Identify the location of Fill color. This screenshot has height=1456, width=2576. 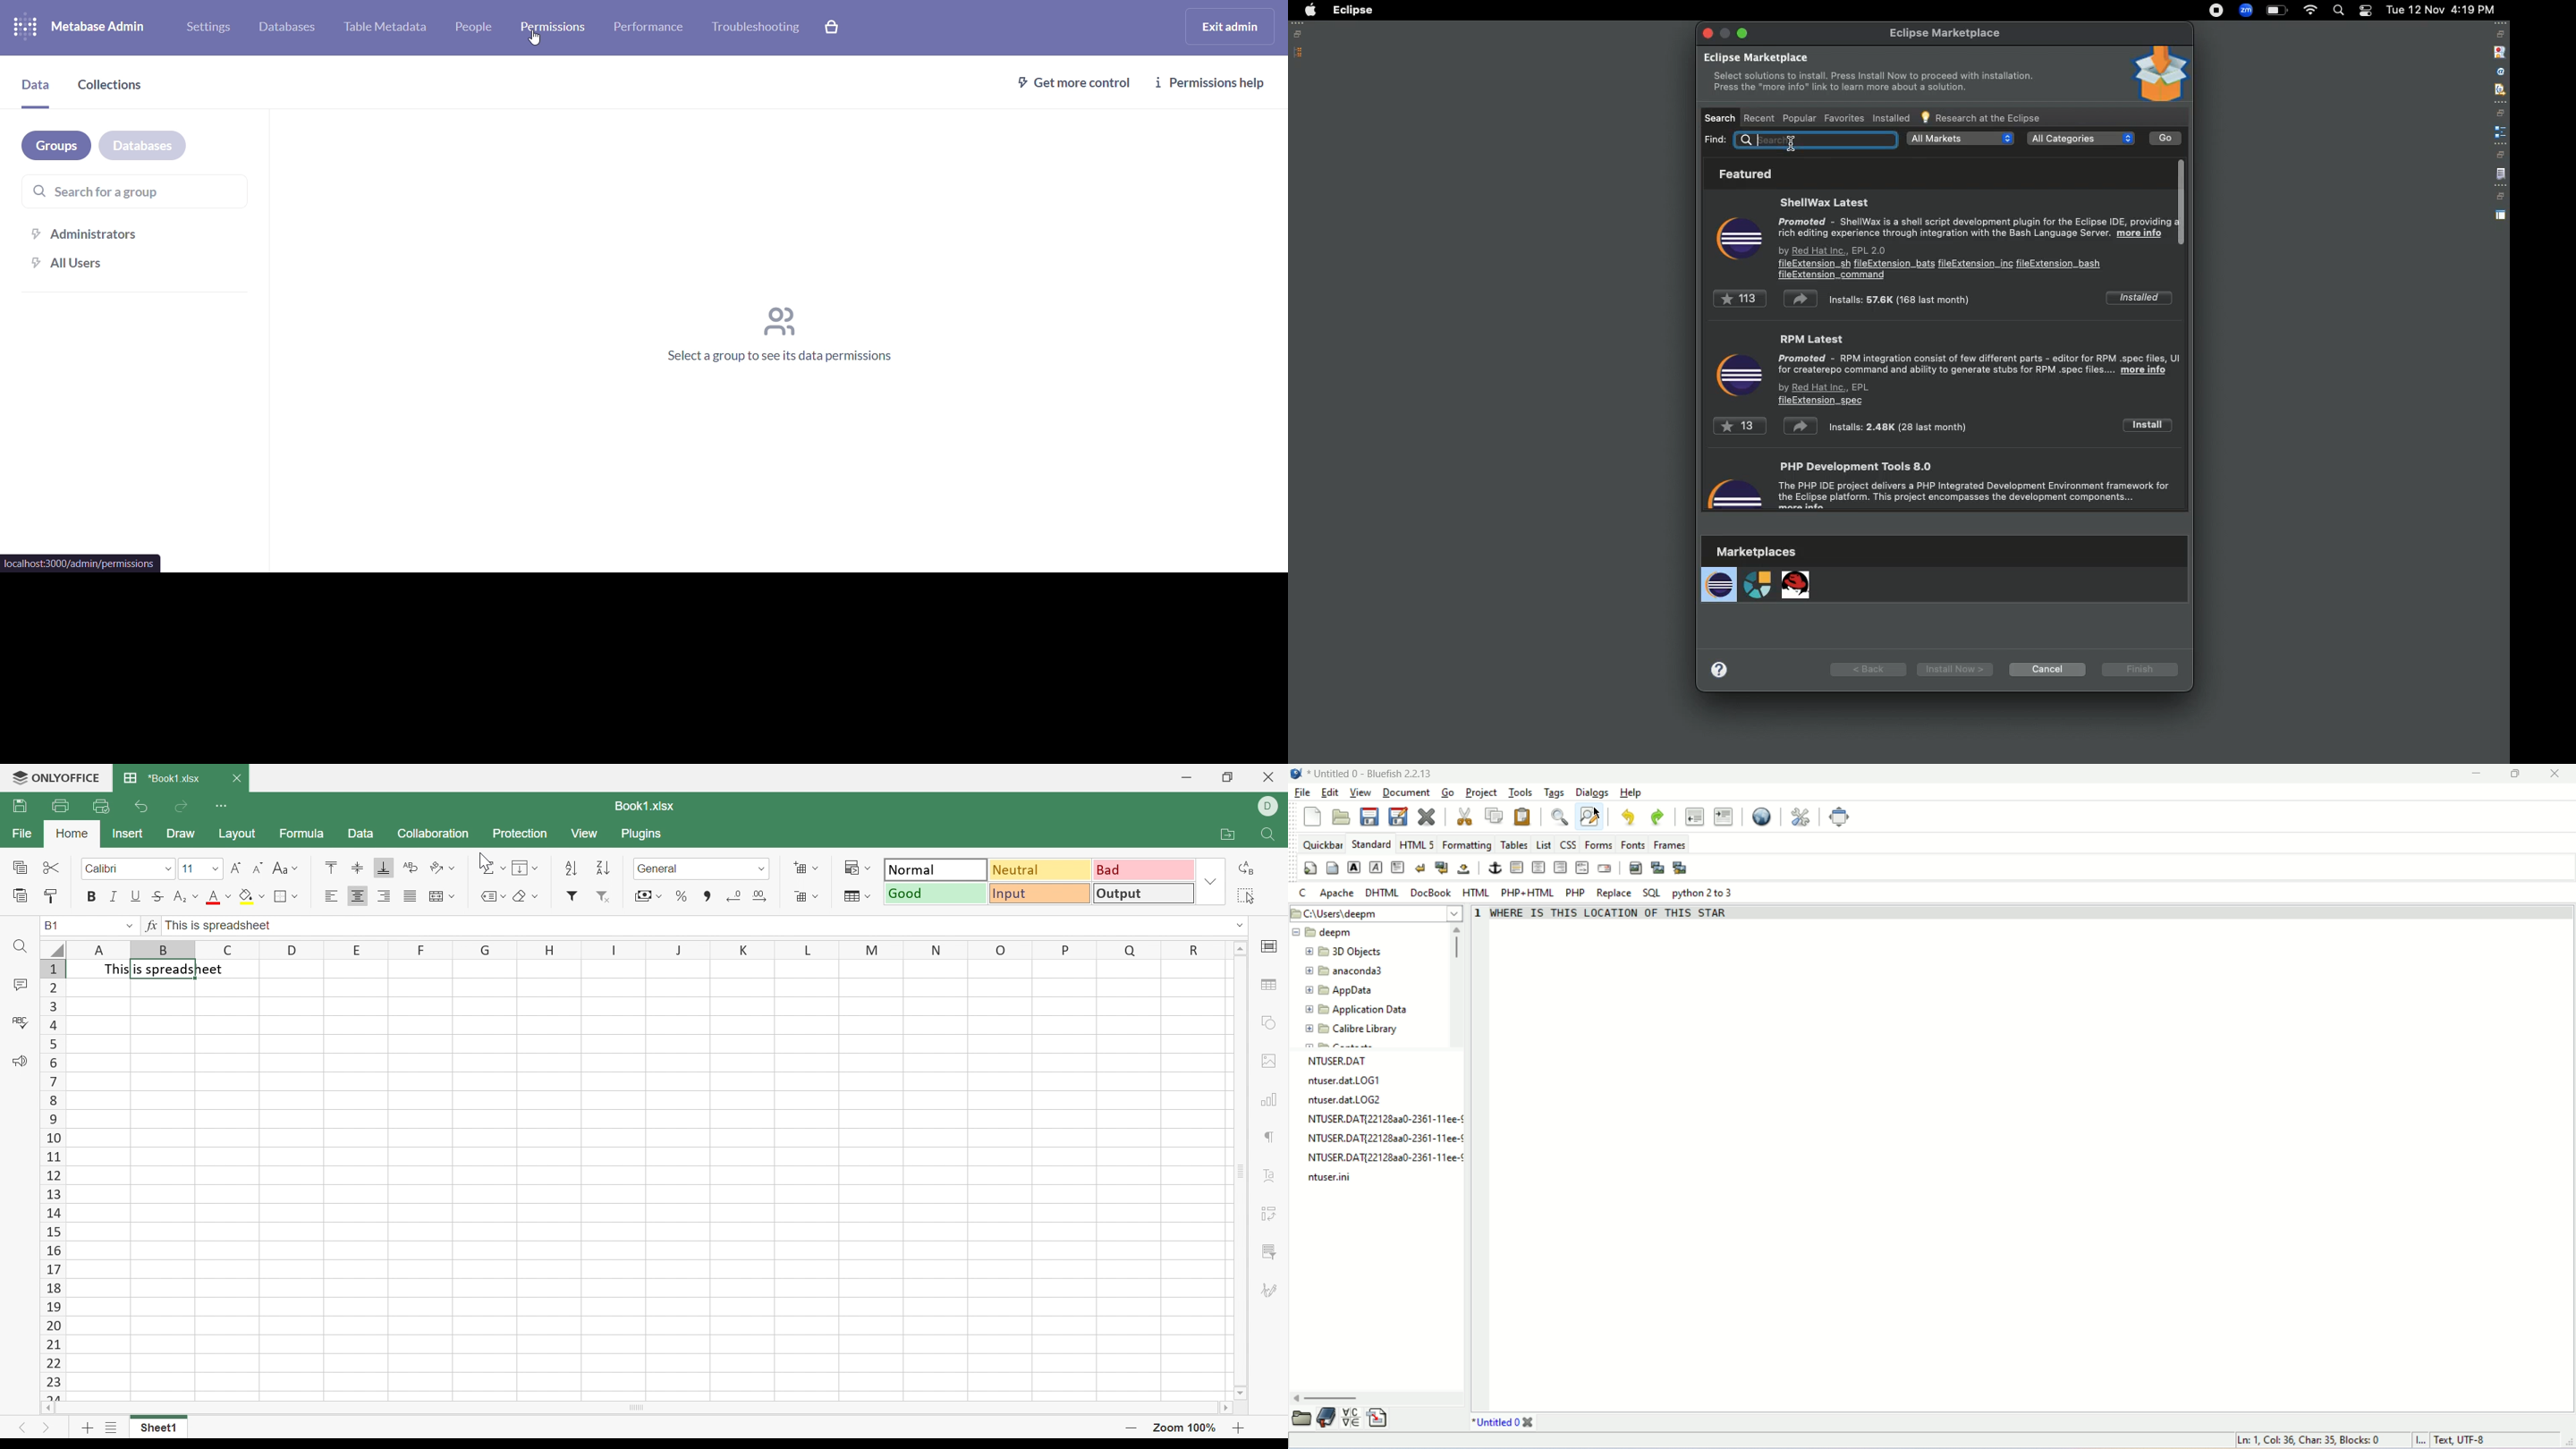
(248, 897).